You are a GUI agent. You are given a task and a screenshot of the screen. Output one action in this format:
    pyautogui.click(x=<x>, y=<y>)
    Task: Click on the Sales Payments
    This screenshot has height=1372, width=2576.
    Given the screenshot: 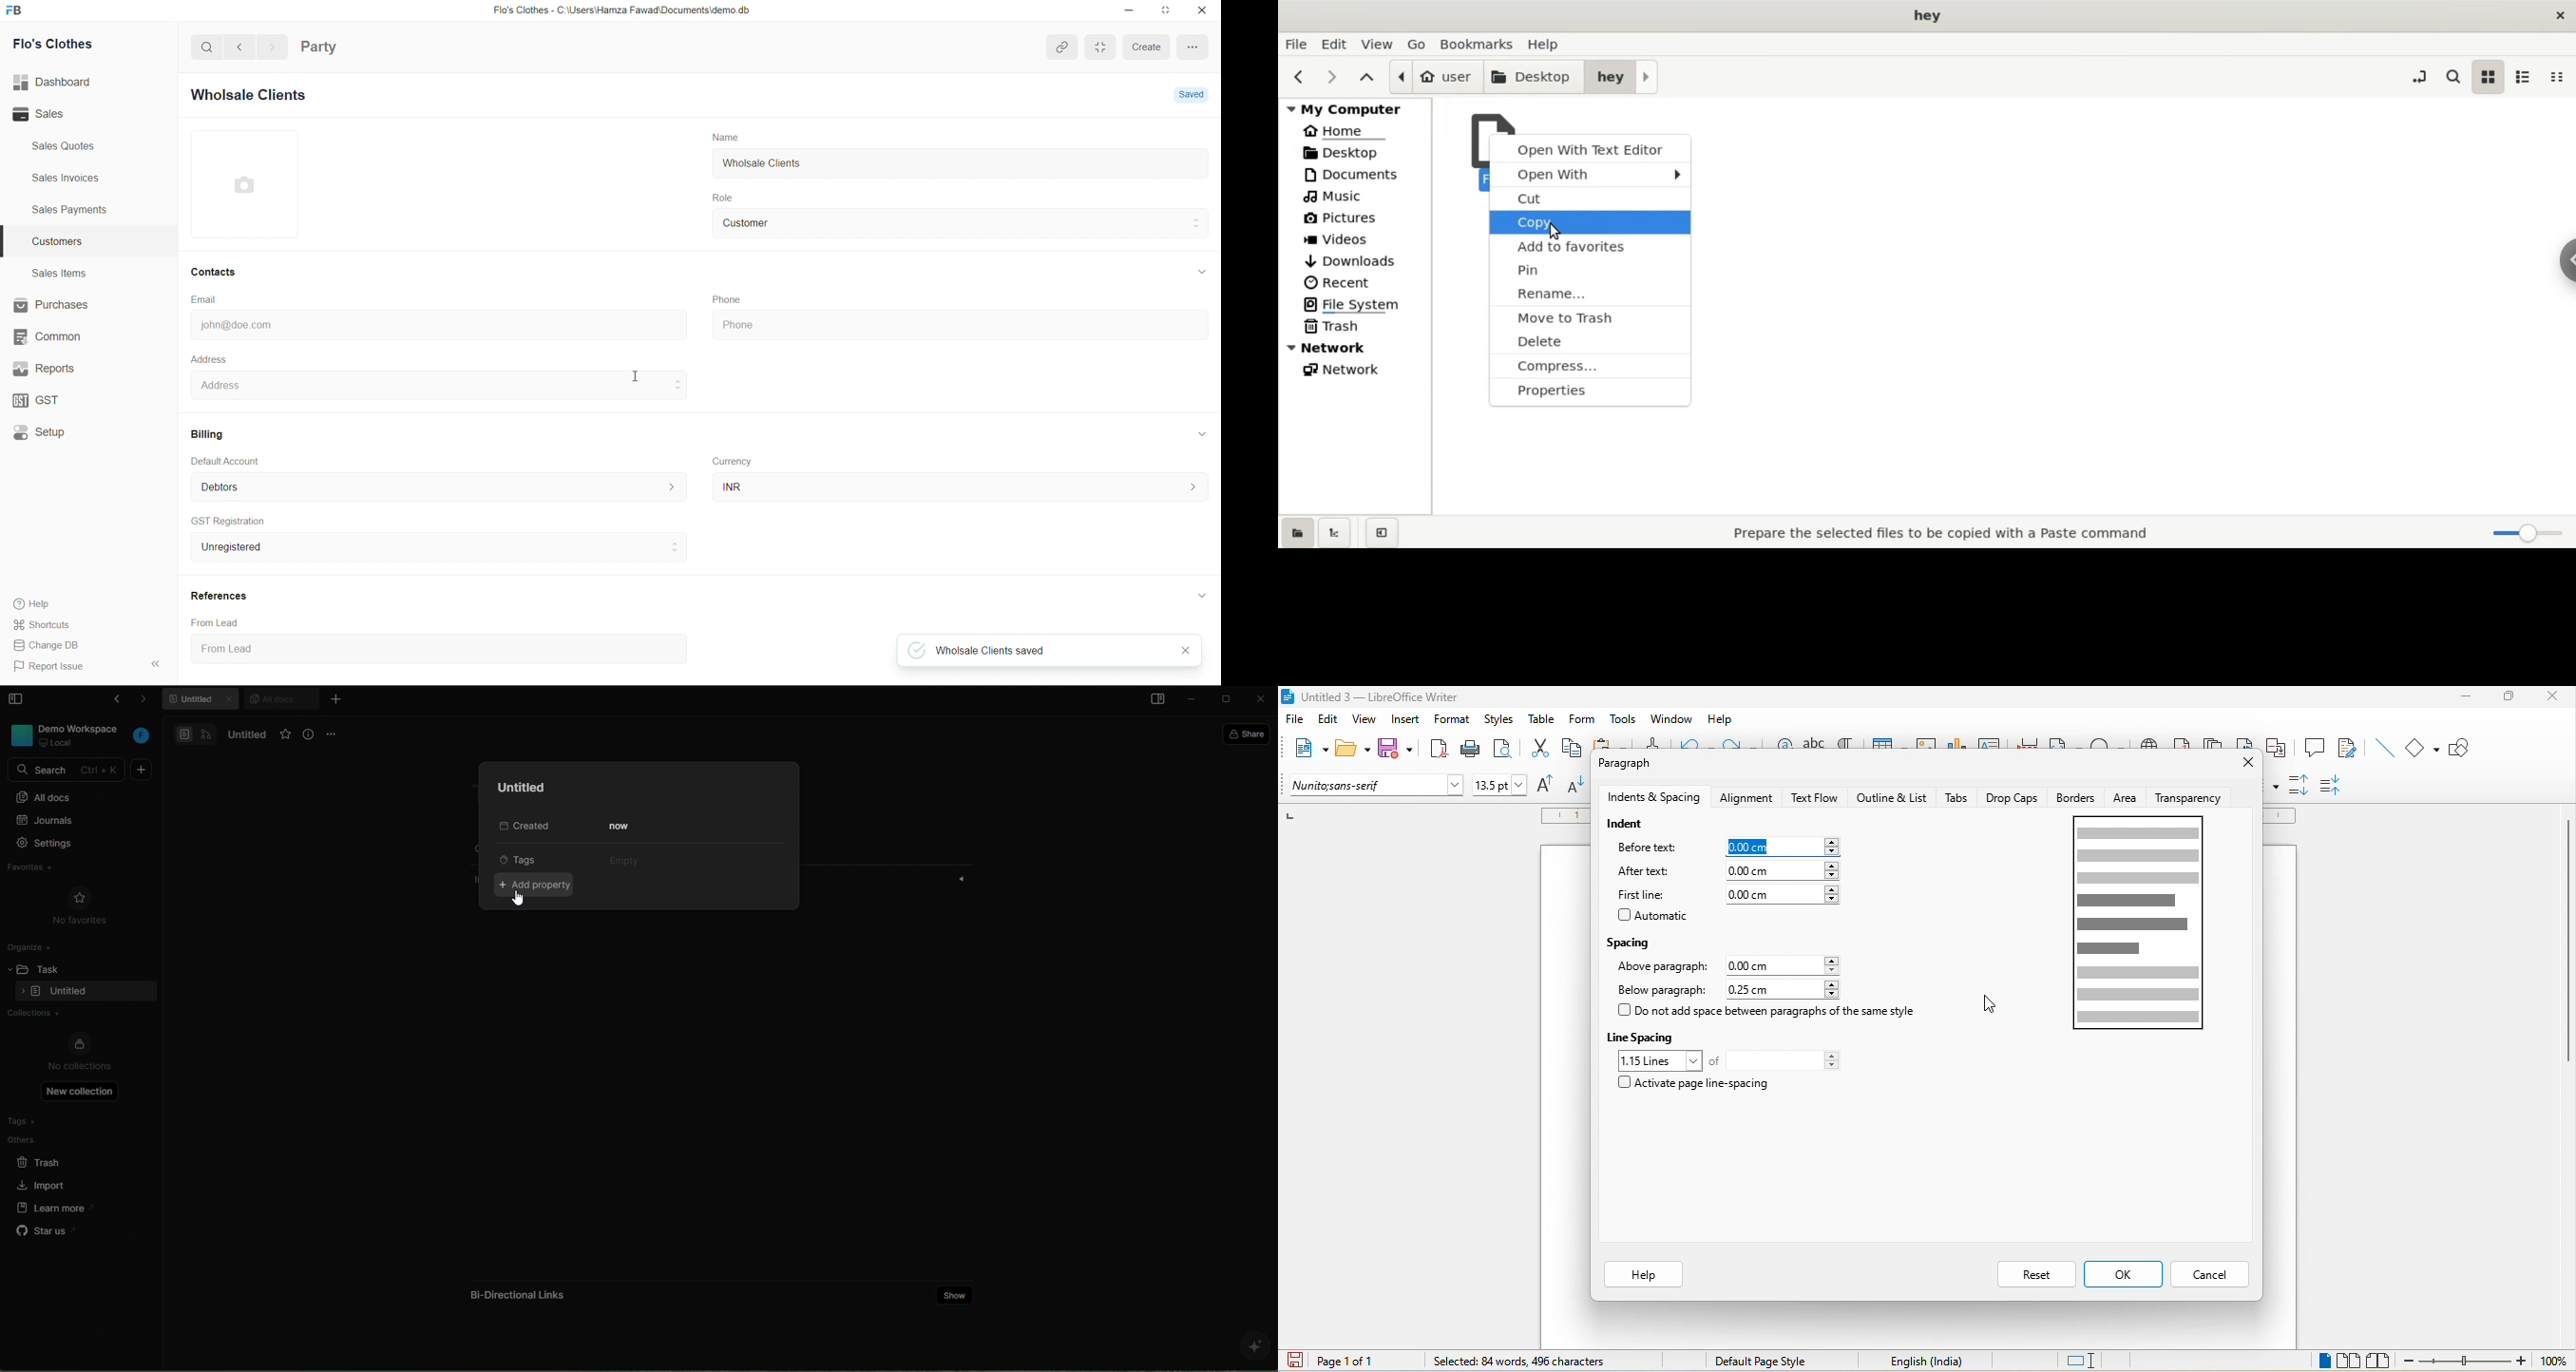 What is the action you would take?
    pyautogui.click(x=73, y=211)
    